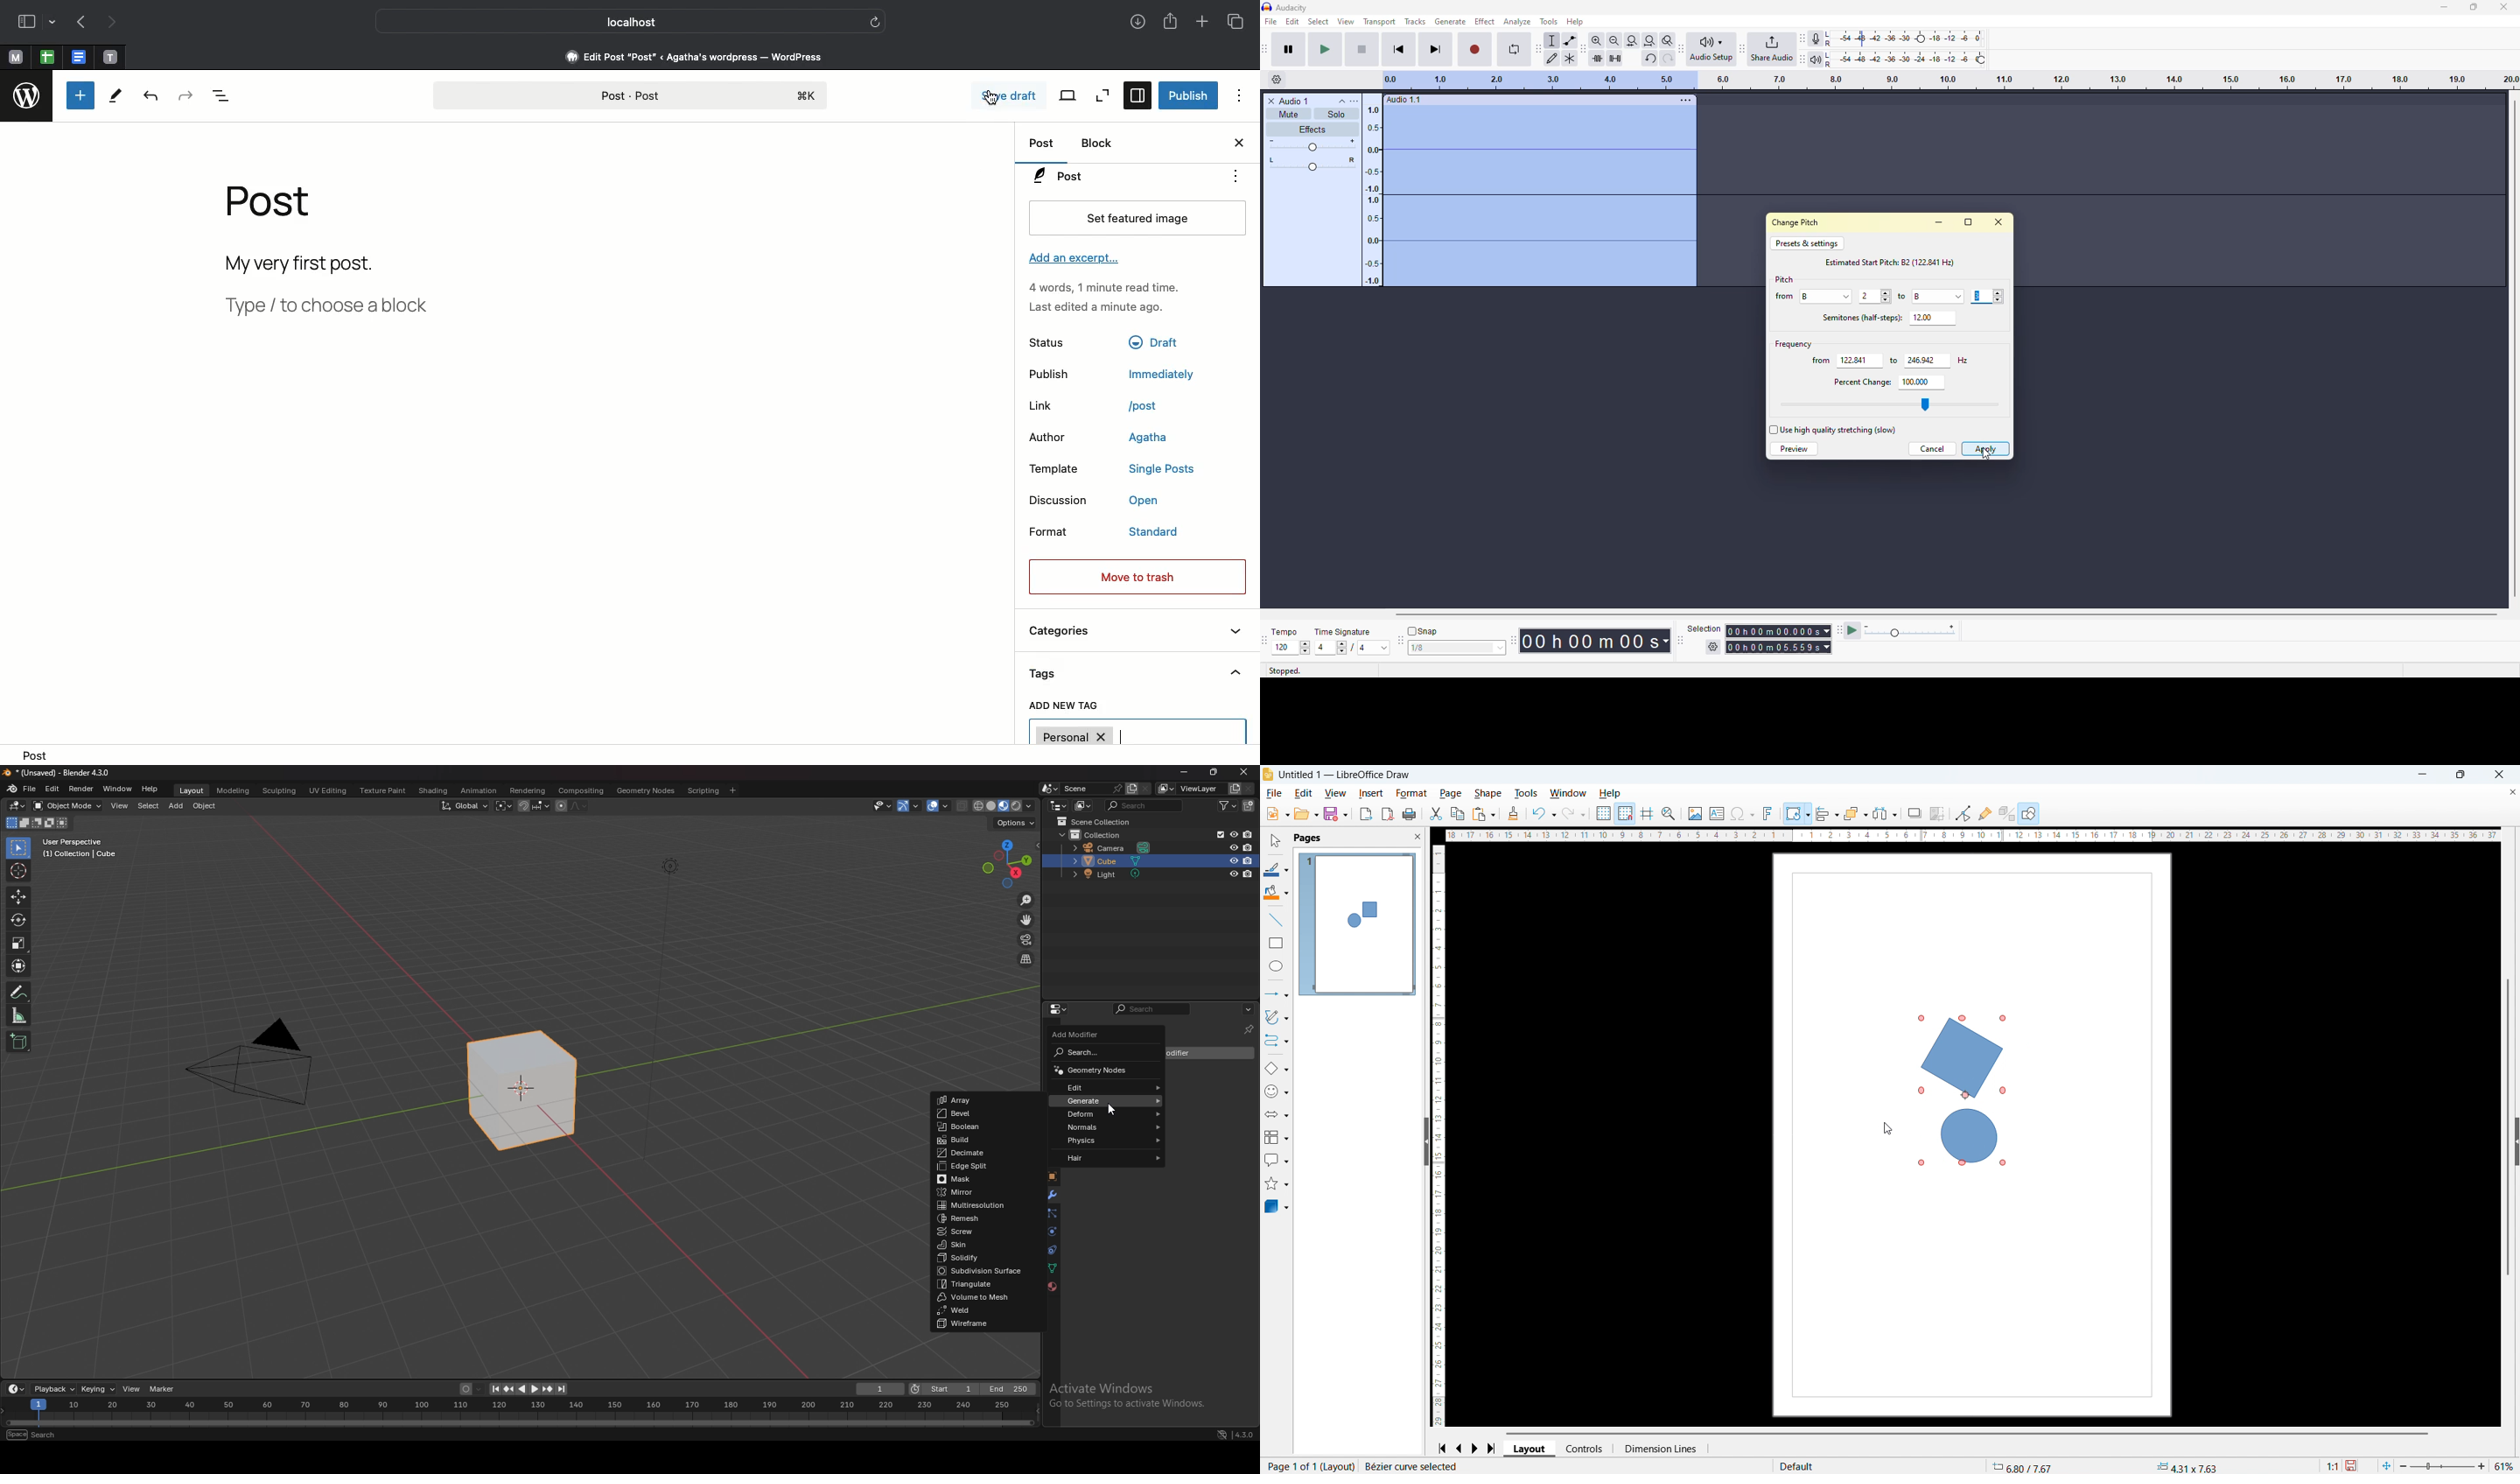 This screenshot has height=1484, width=2520. Describe the element at coordinates (1985, 448) in the screenshot. I see `apply` at that location.